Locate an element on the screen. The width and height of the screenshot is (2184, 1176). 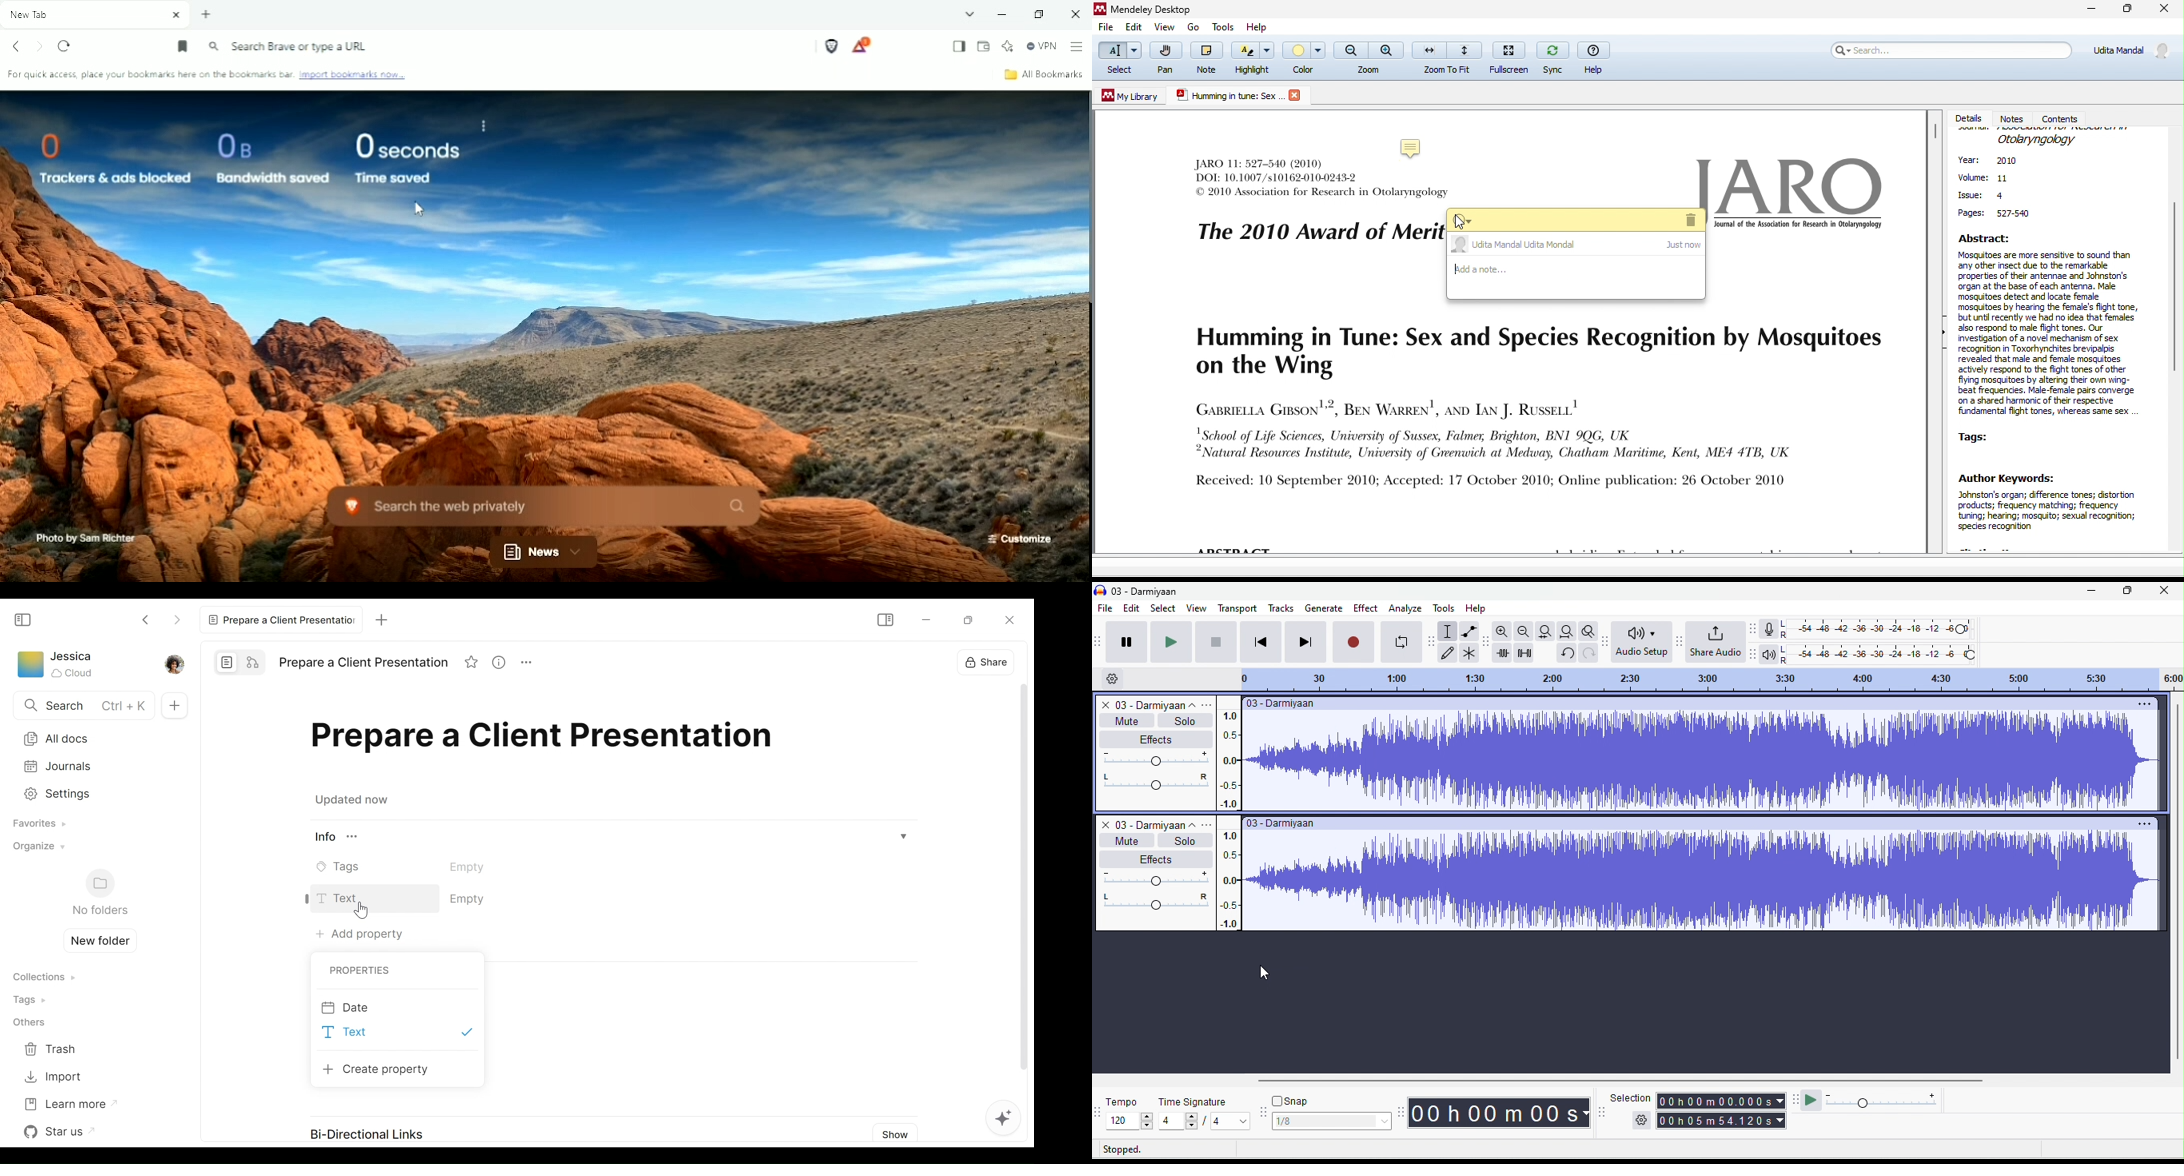
text is located at coordinates (1548, 411).